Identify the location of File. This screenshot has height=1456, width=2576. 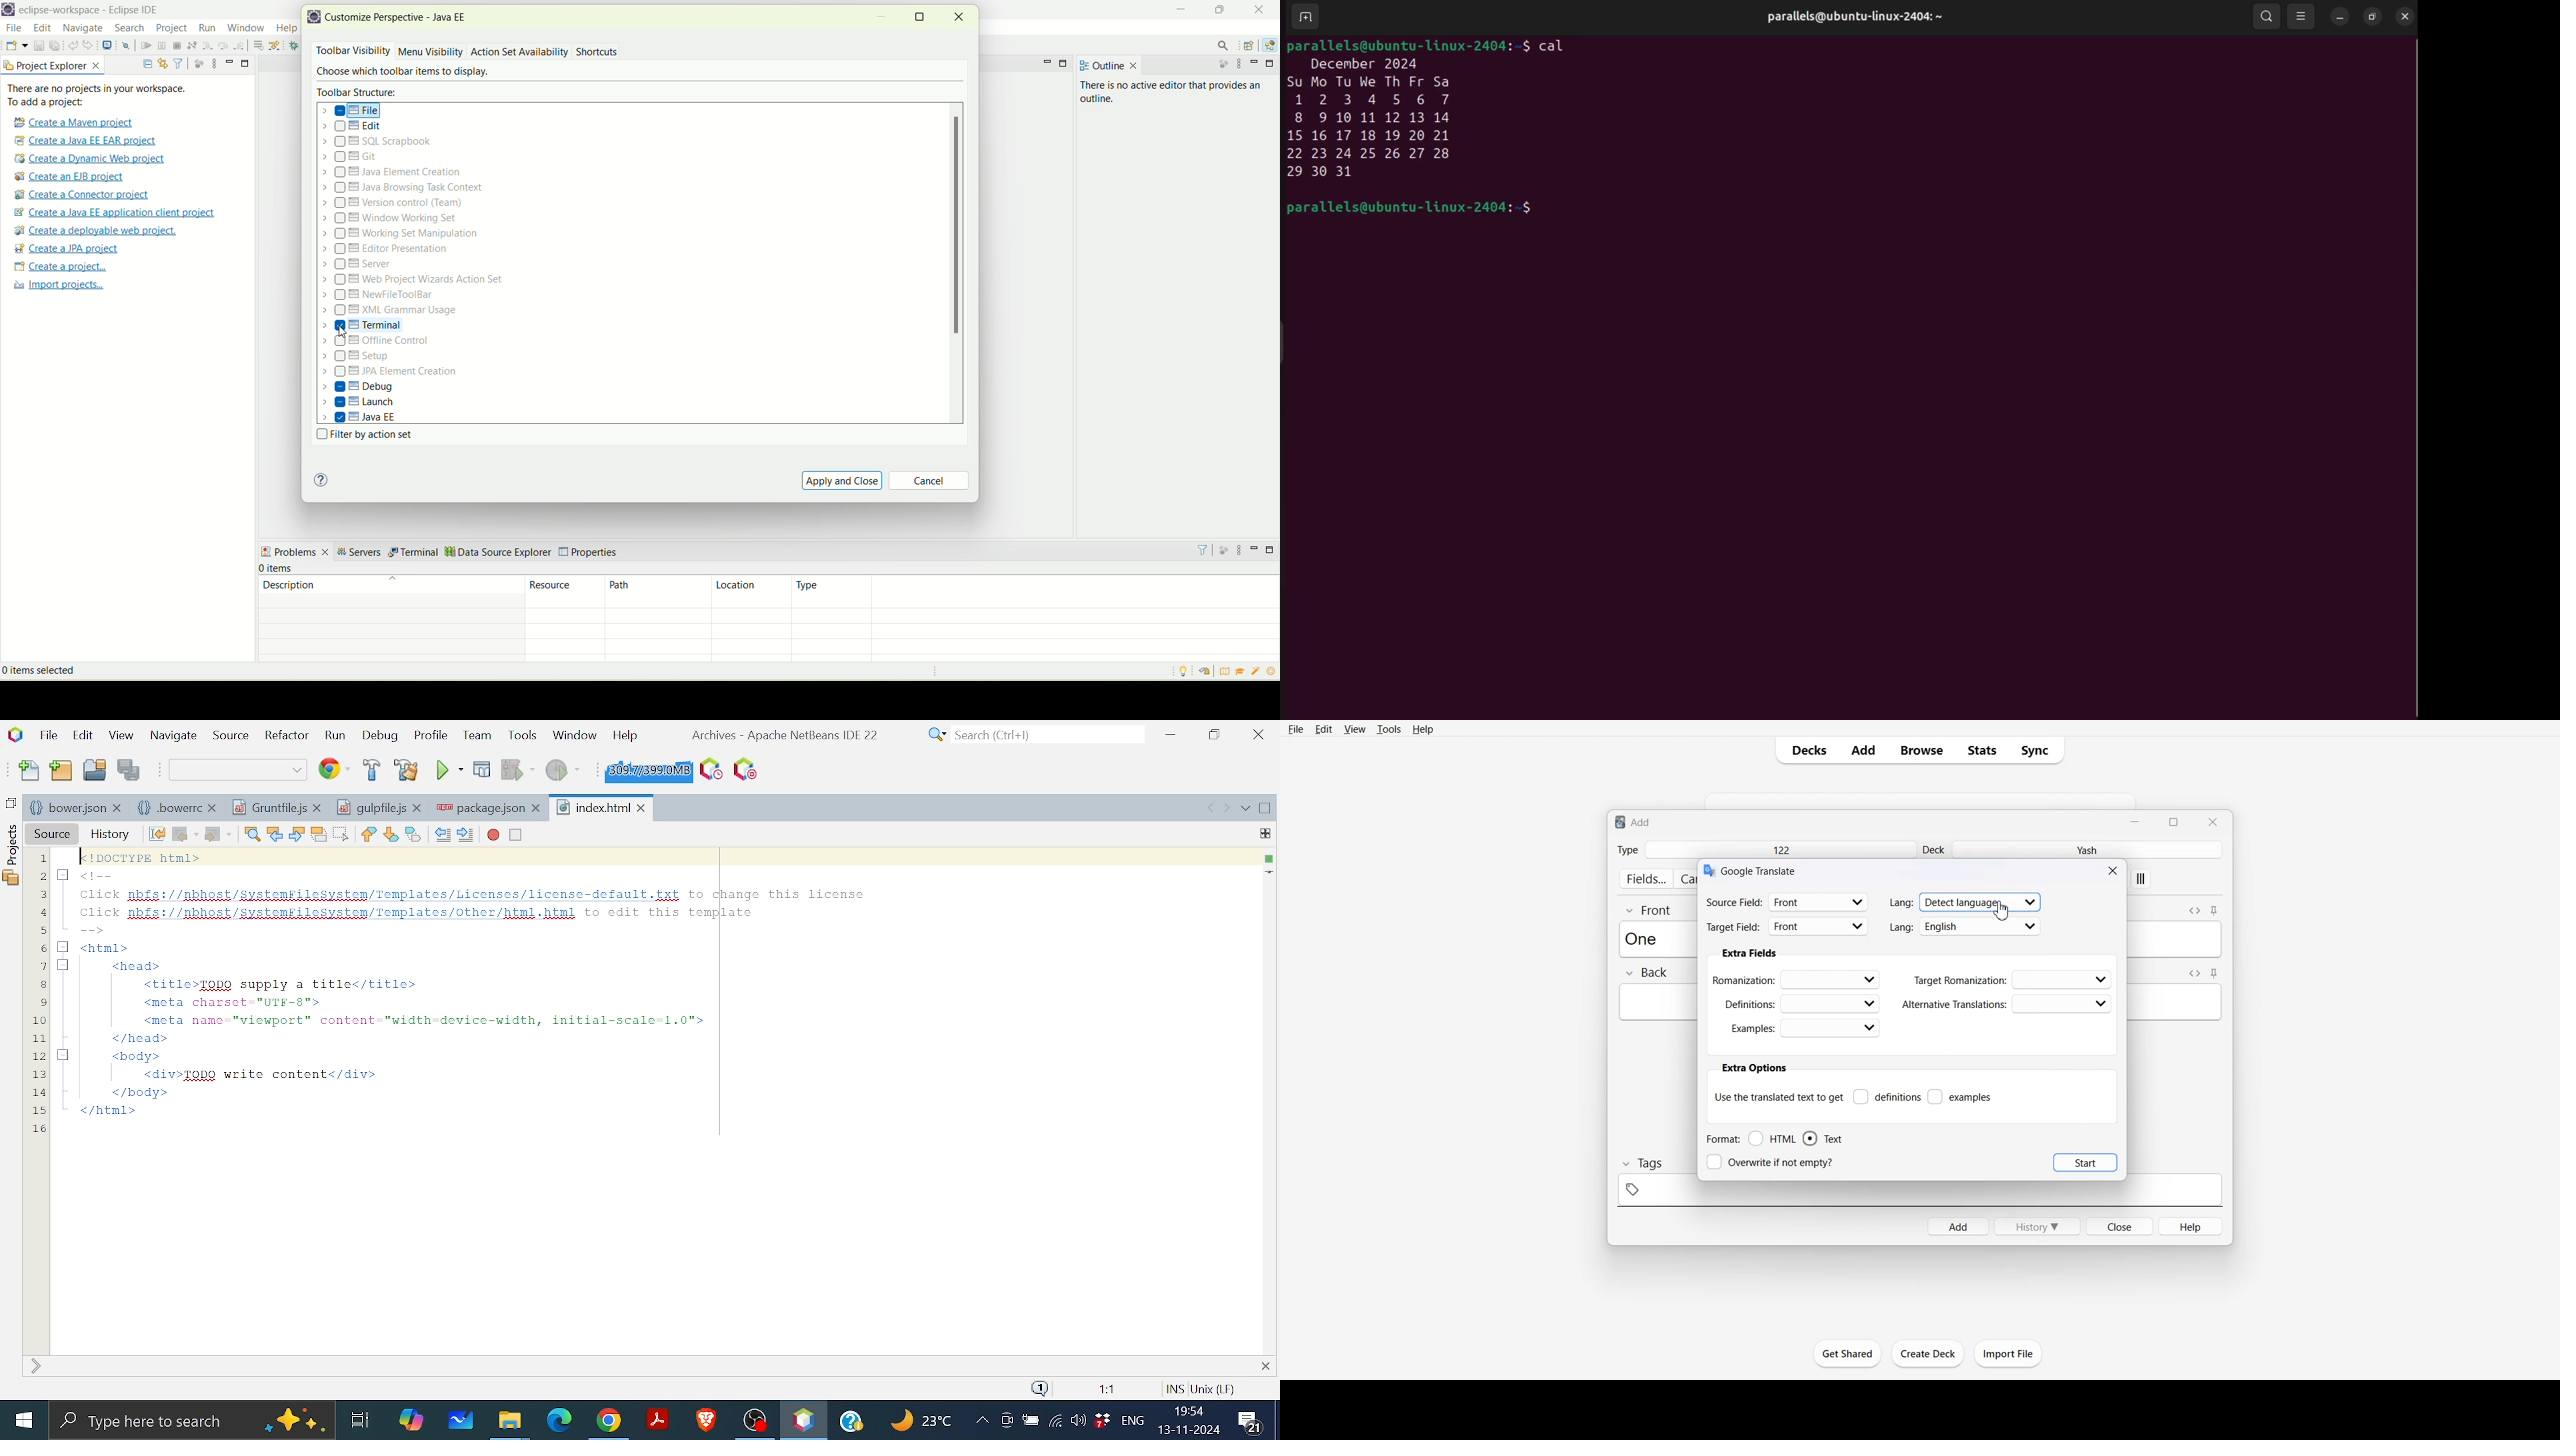
(46, 735).